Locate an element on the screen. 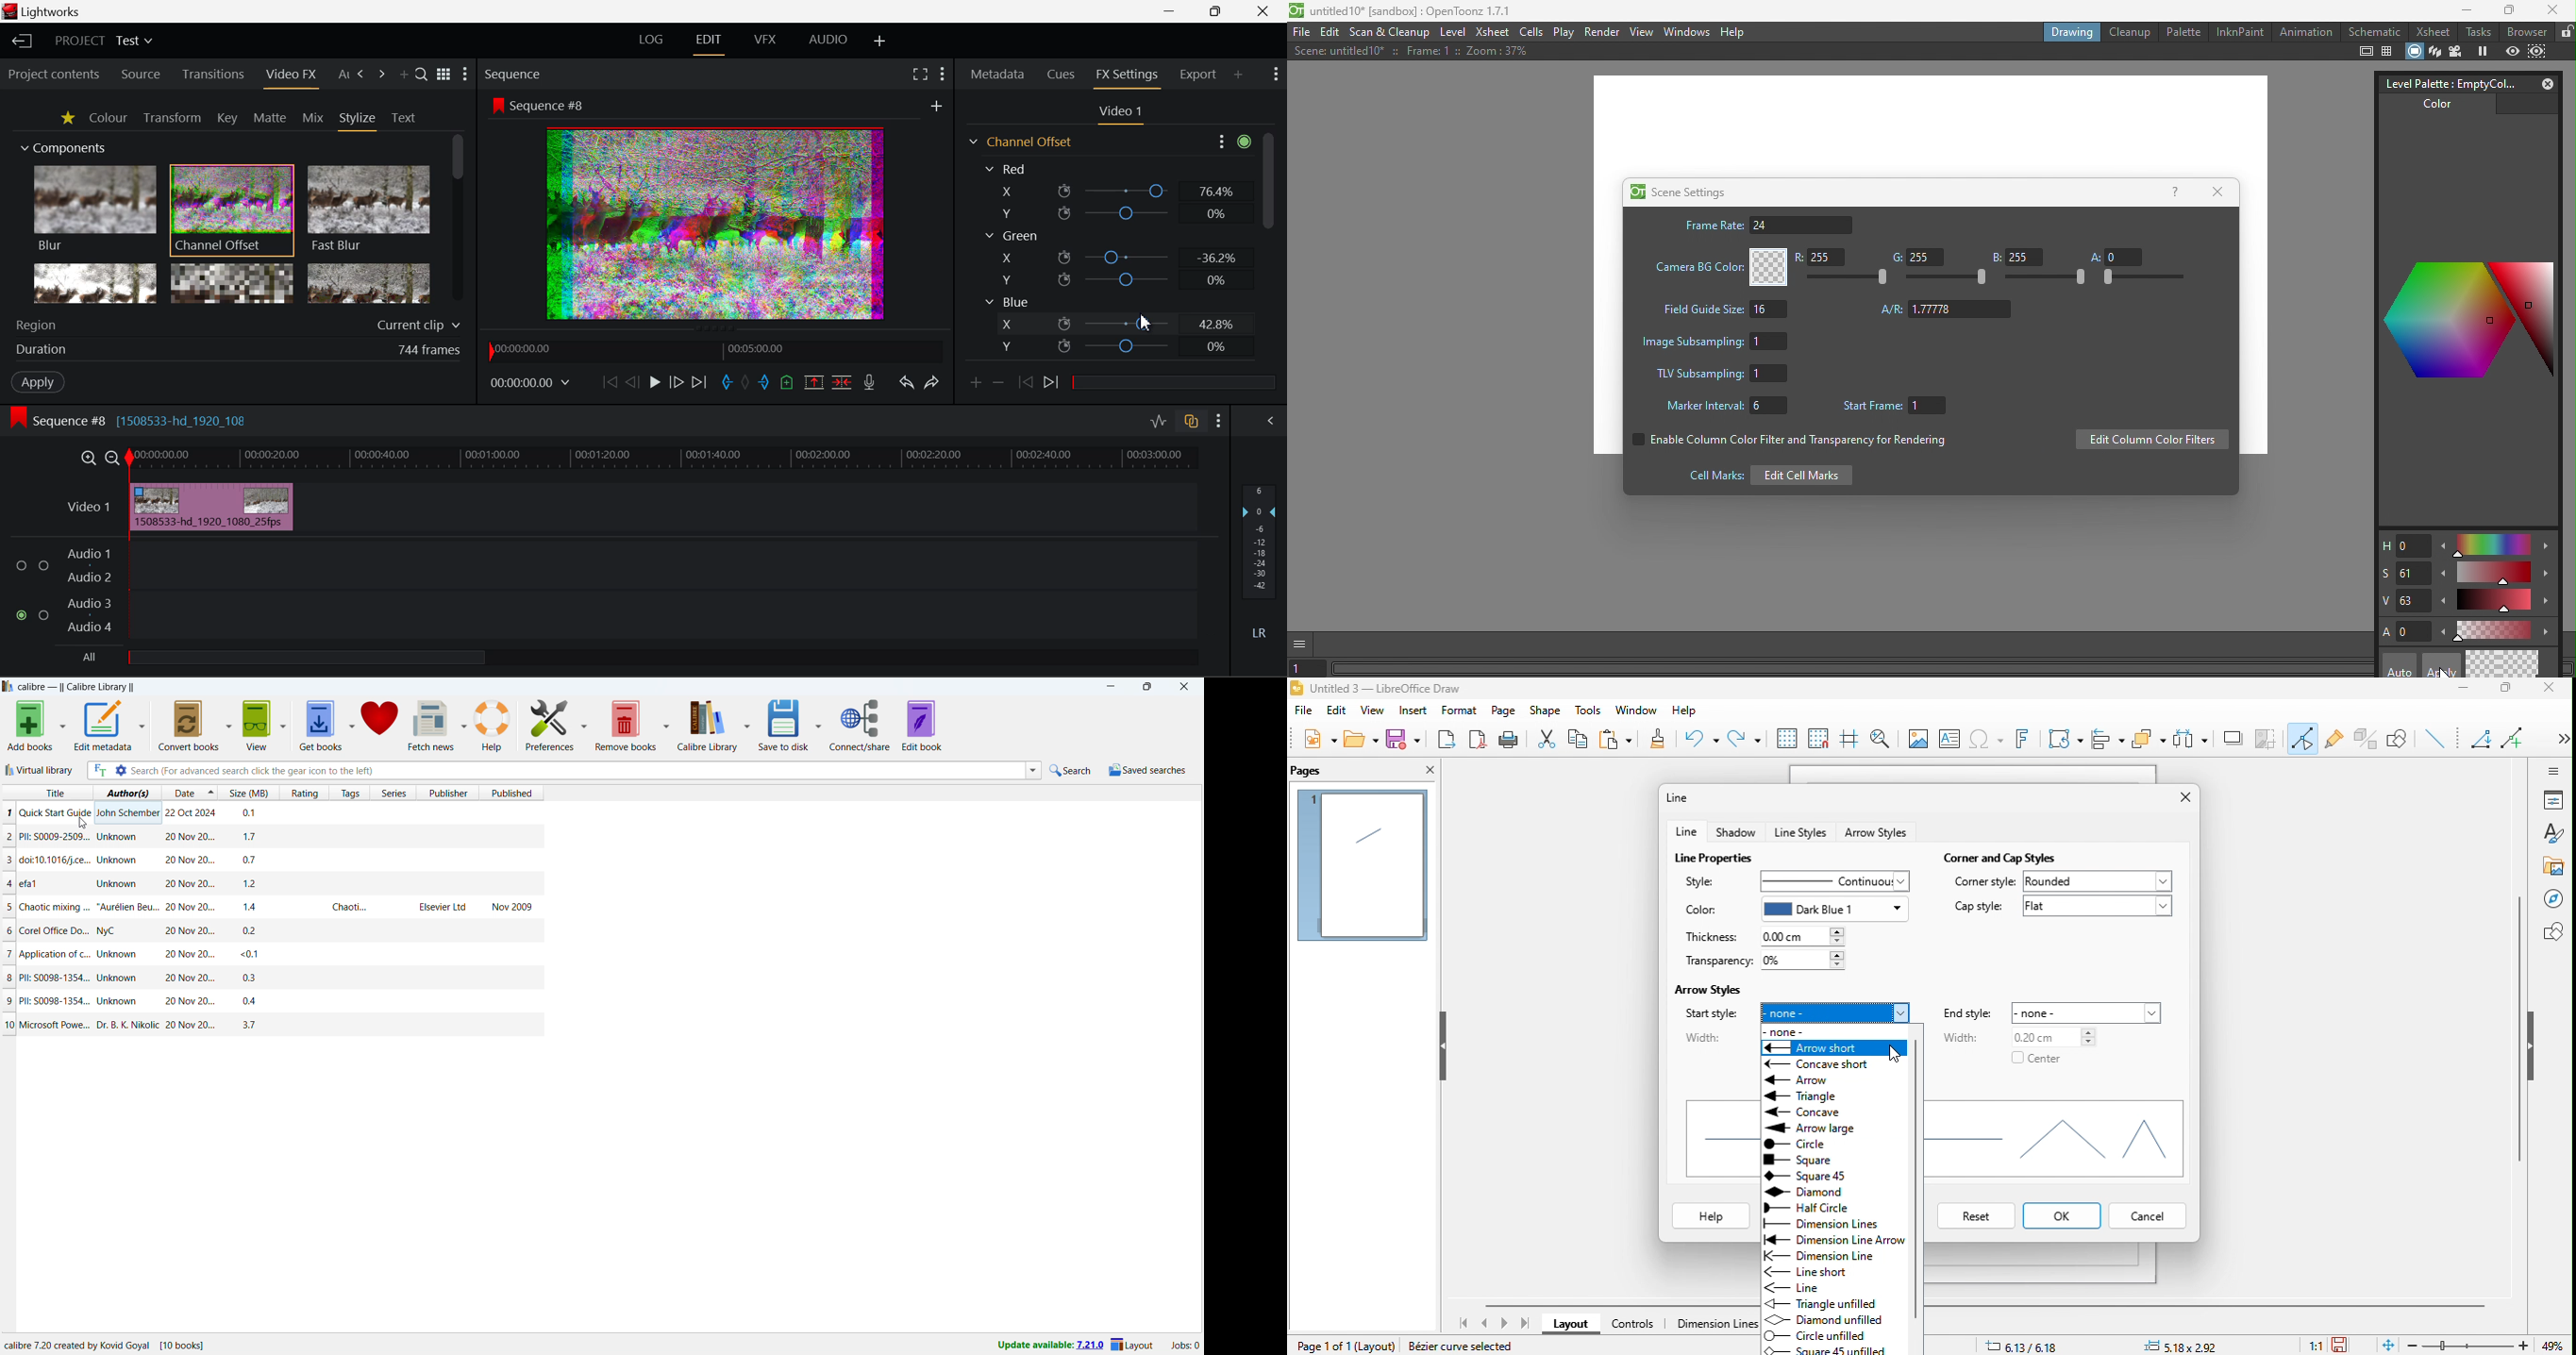 This screenshot has height=1372, width=2576. zoom is located at coordinates (2490, 1346).